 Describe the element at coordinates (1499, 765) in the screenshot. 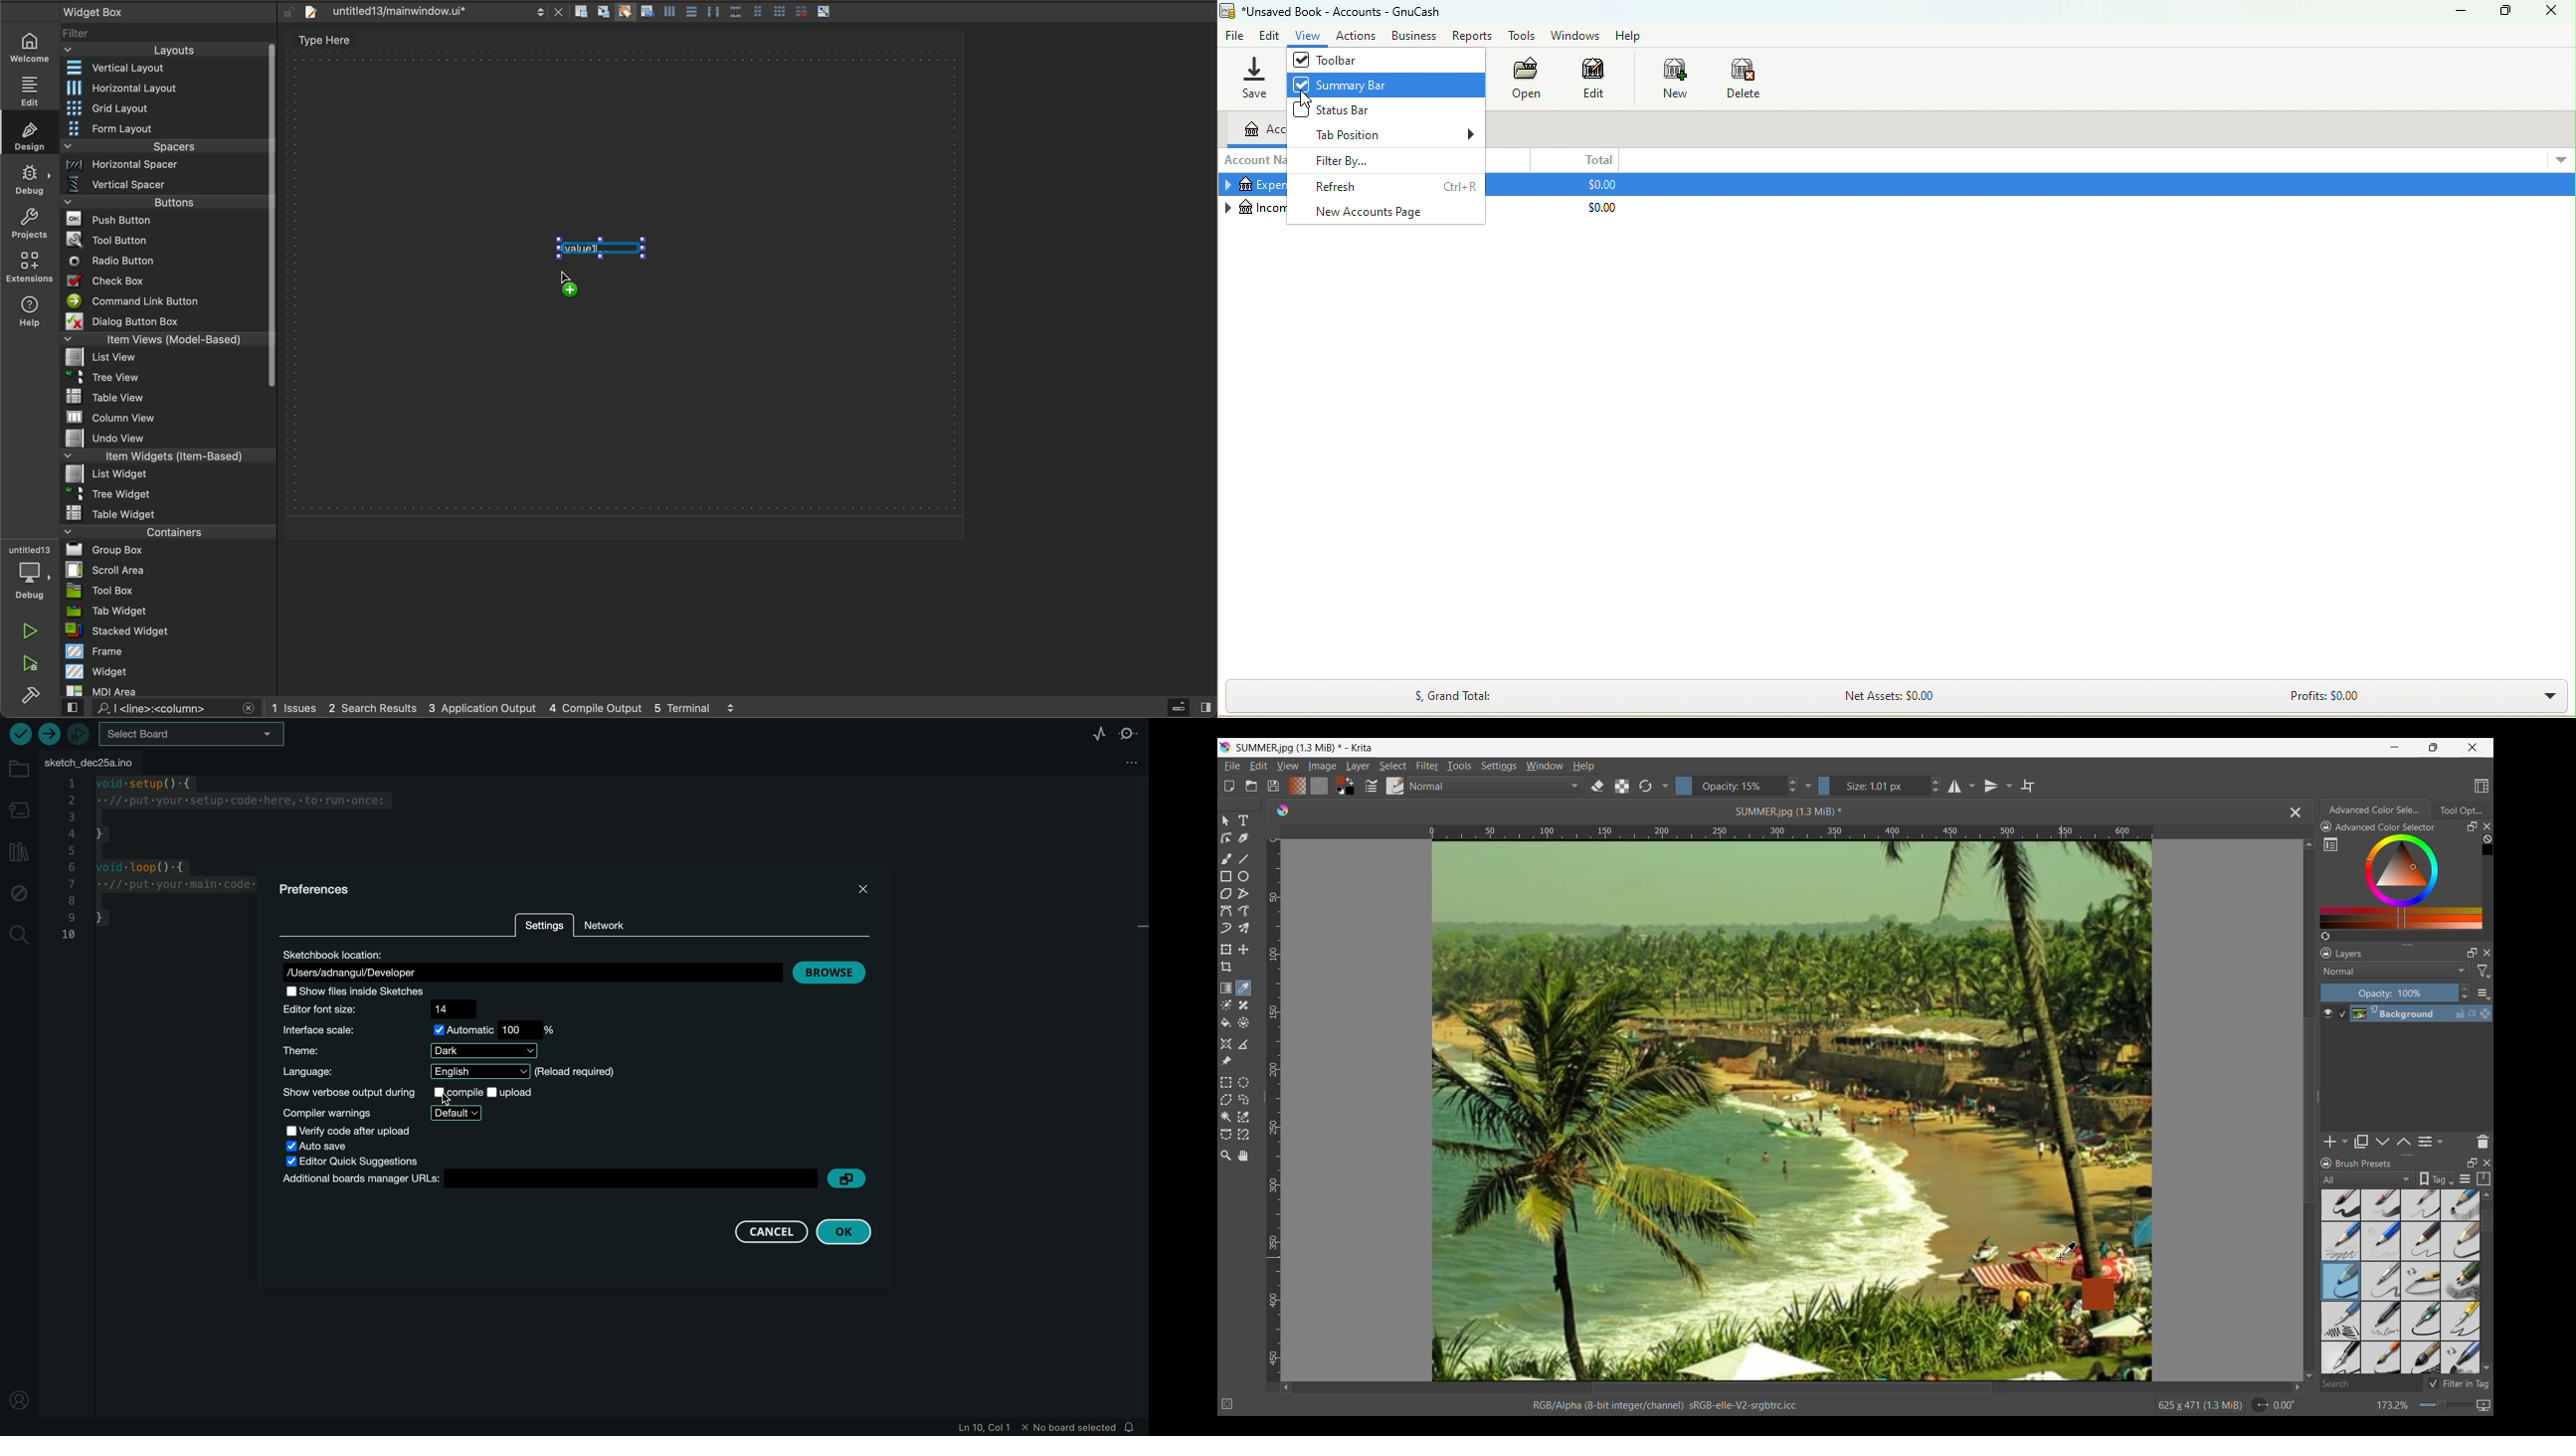

I see `Settings menu` at that location.